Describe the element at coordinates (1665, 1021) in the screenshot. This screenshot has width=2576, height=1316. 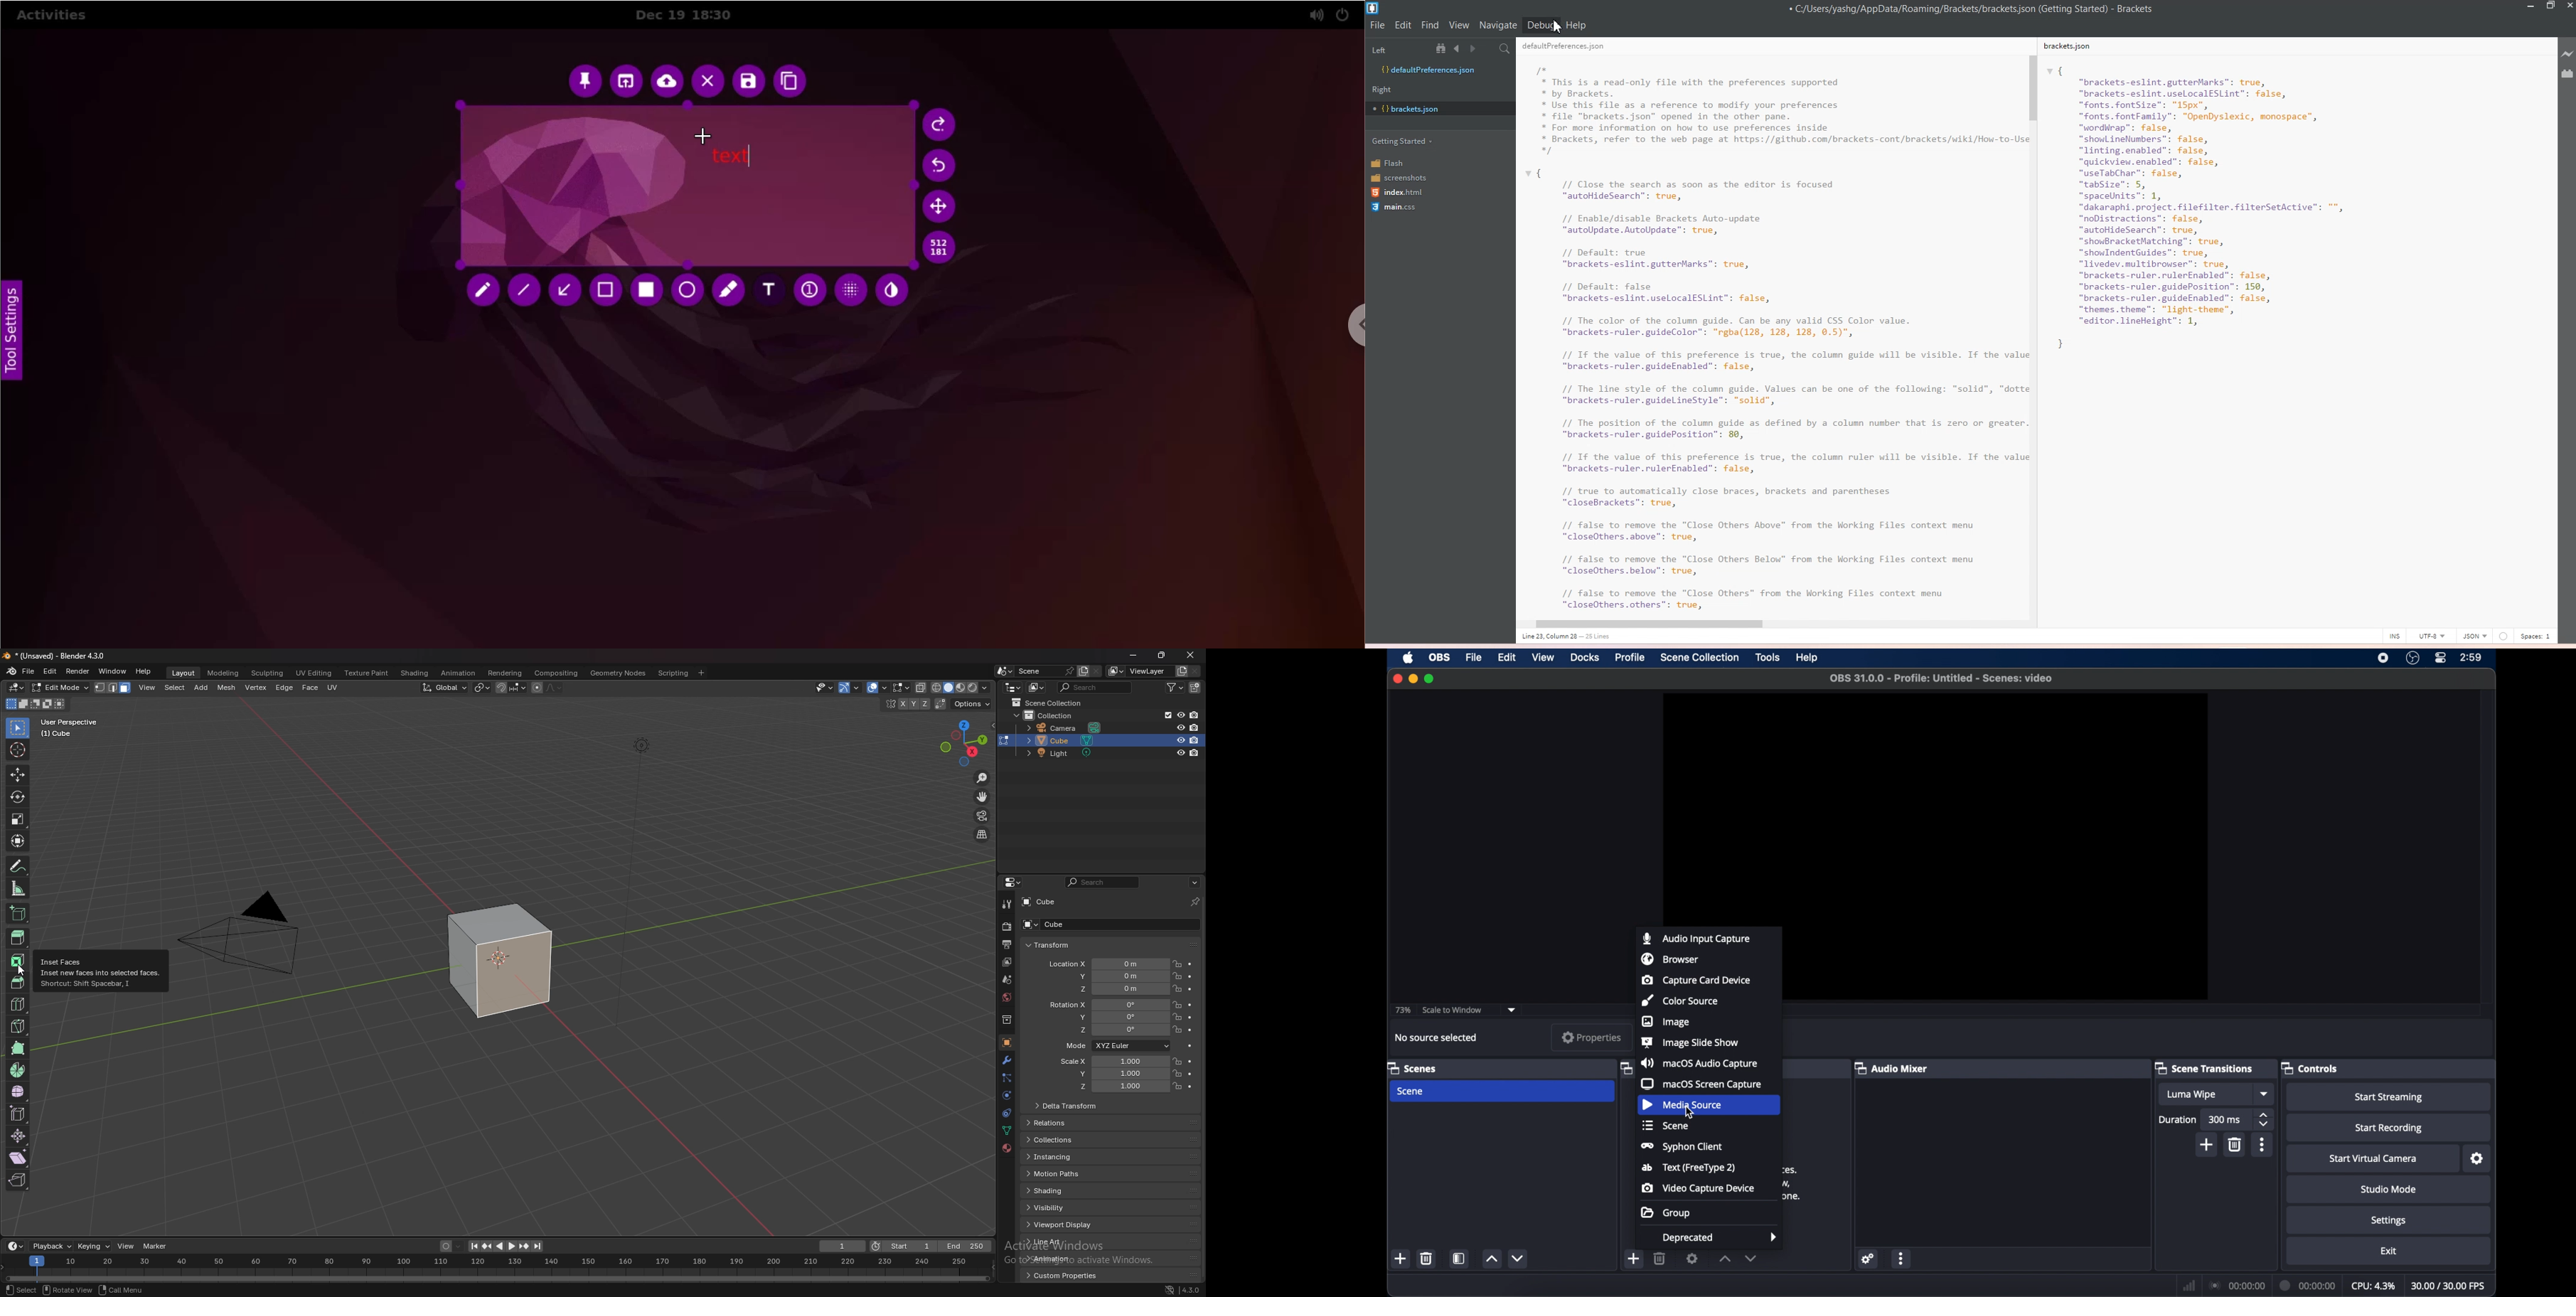
I see `image` at that location.